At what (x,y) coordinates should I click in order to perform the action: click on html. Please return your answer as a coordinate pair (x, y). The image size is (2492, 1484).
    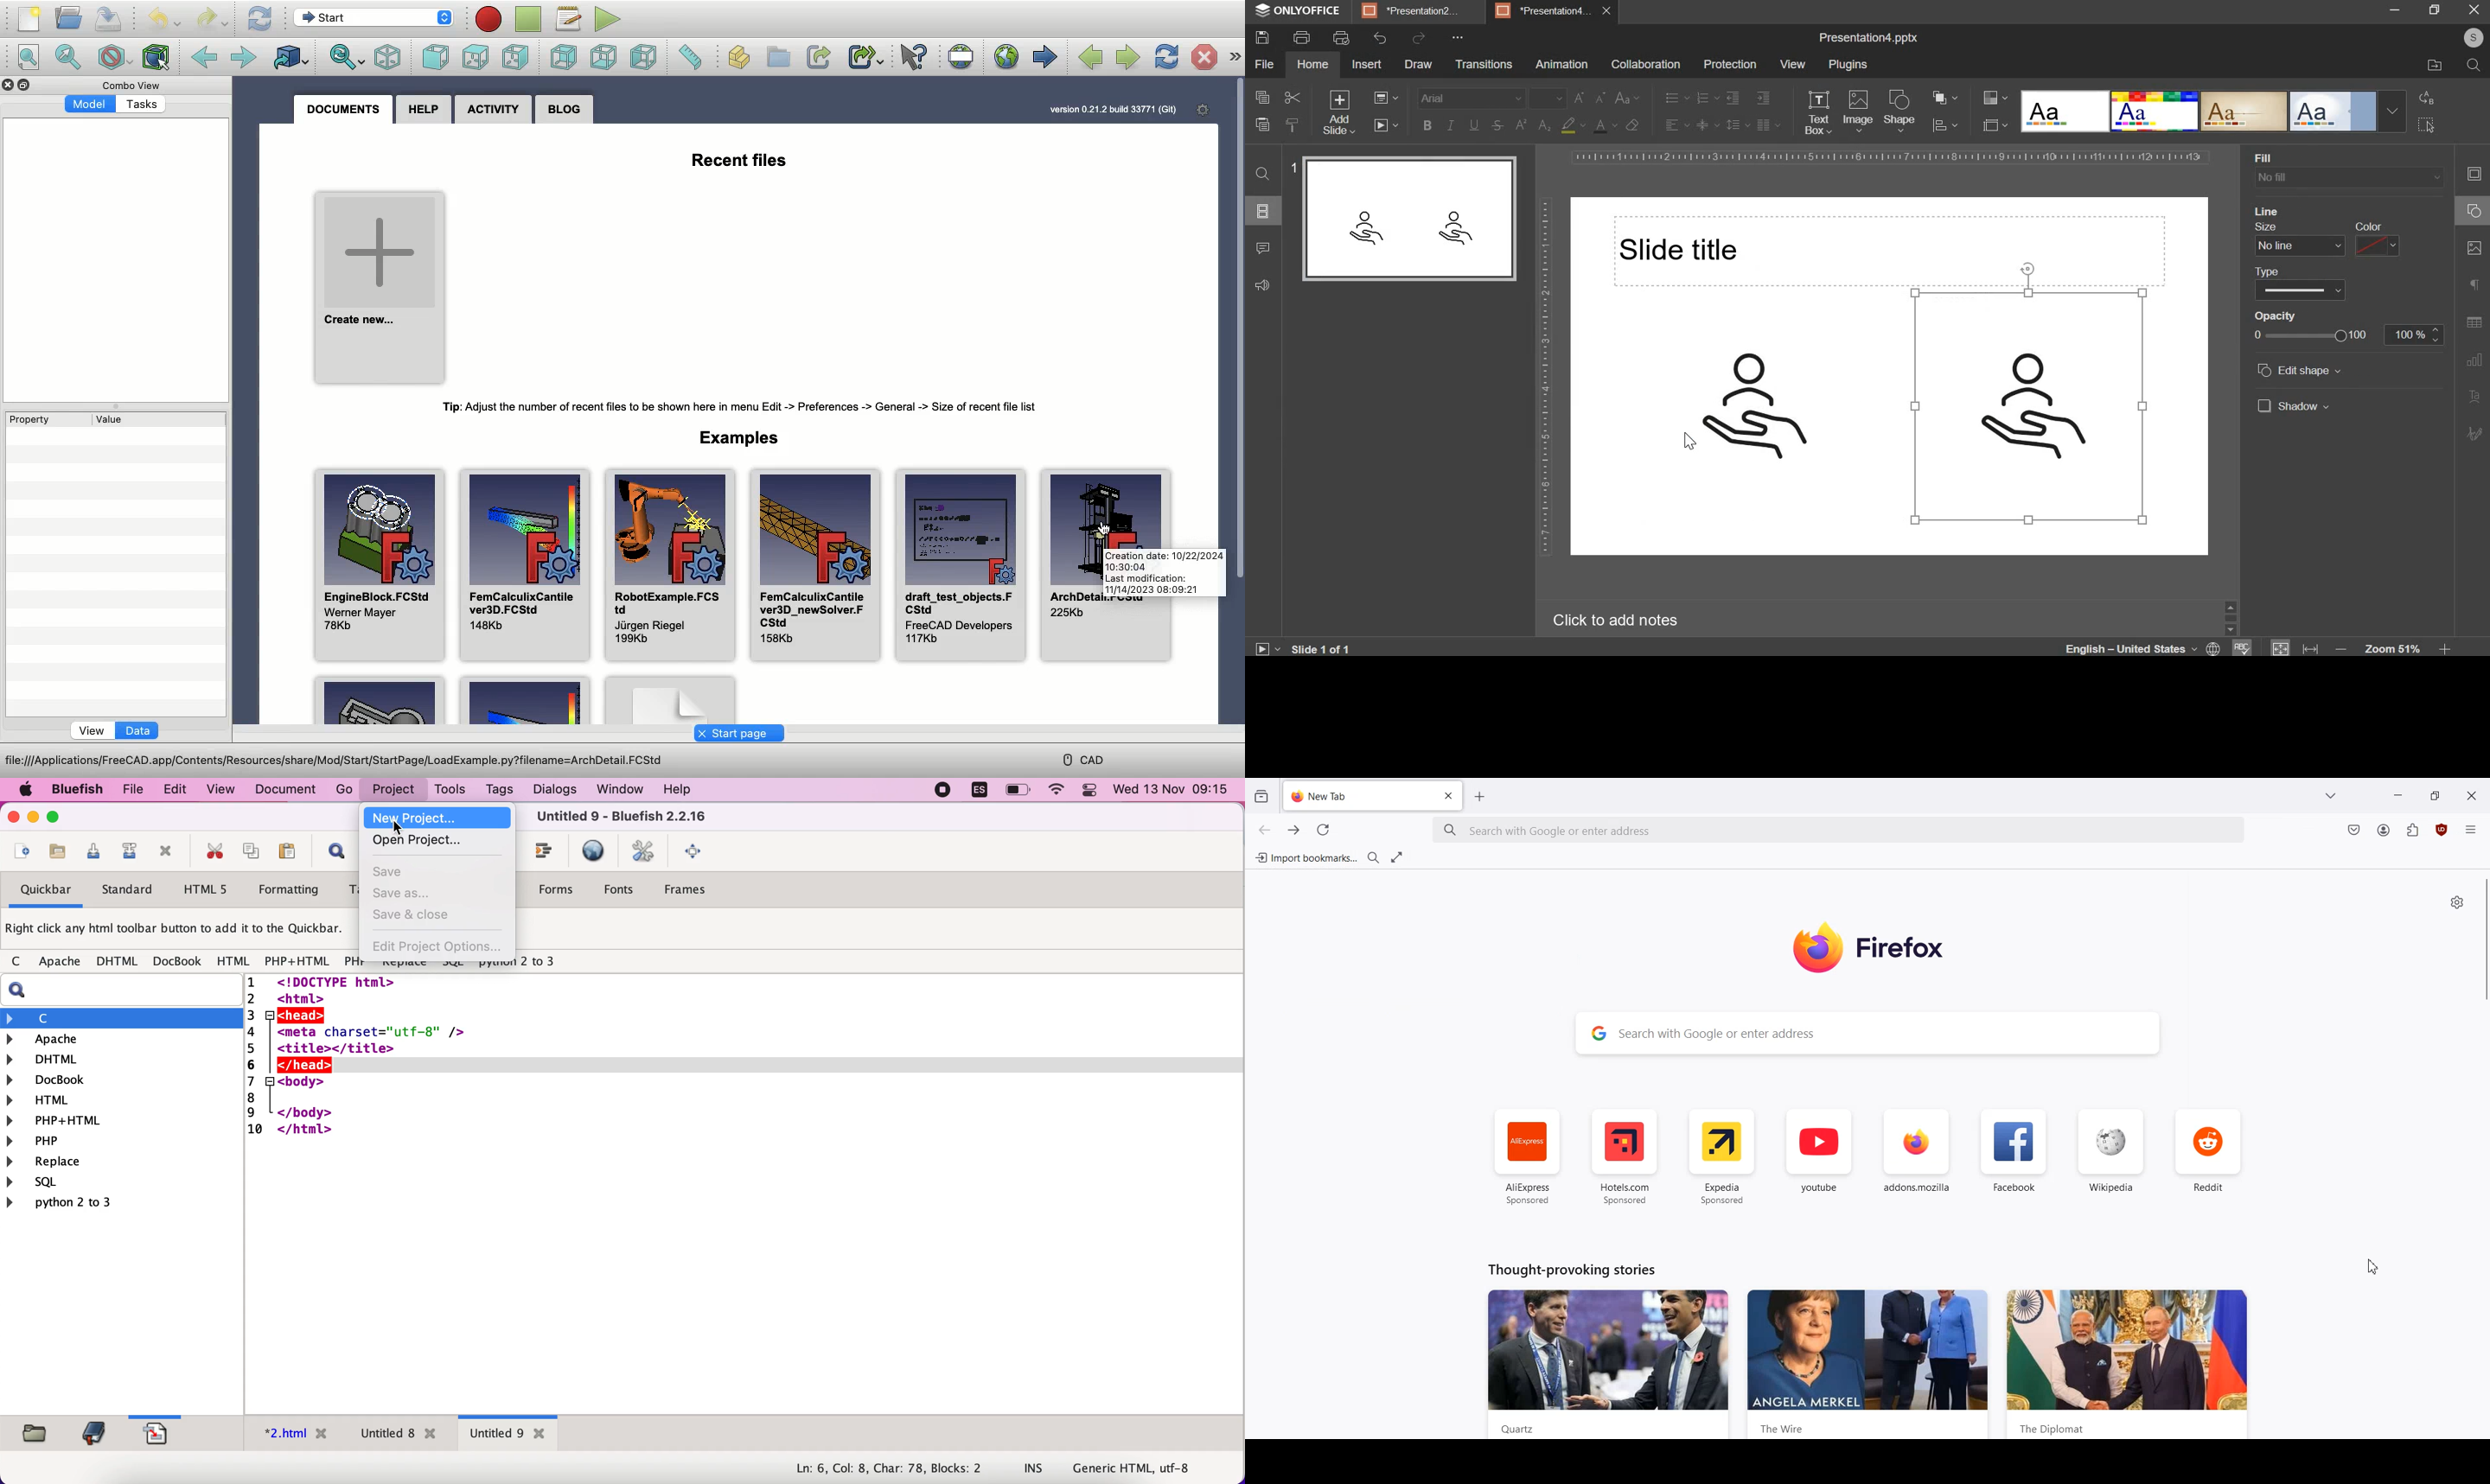
    Looking at the image, I should click on (232, 961).